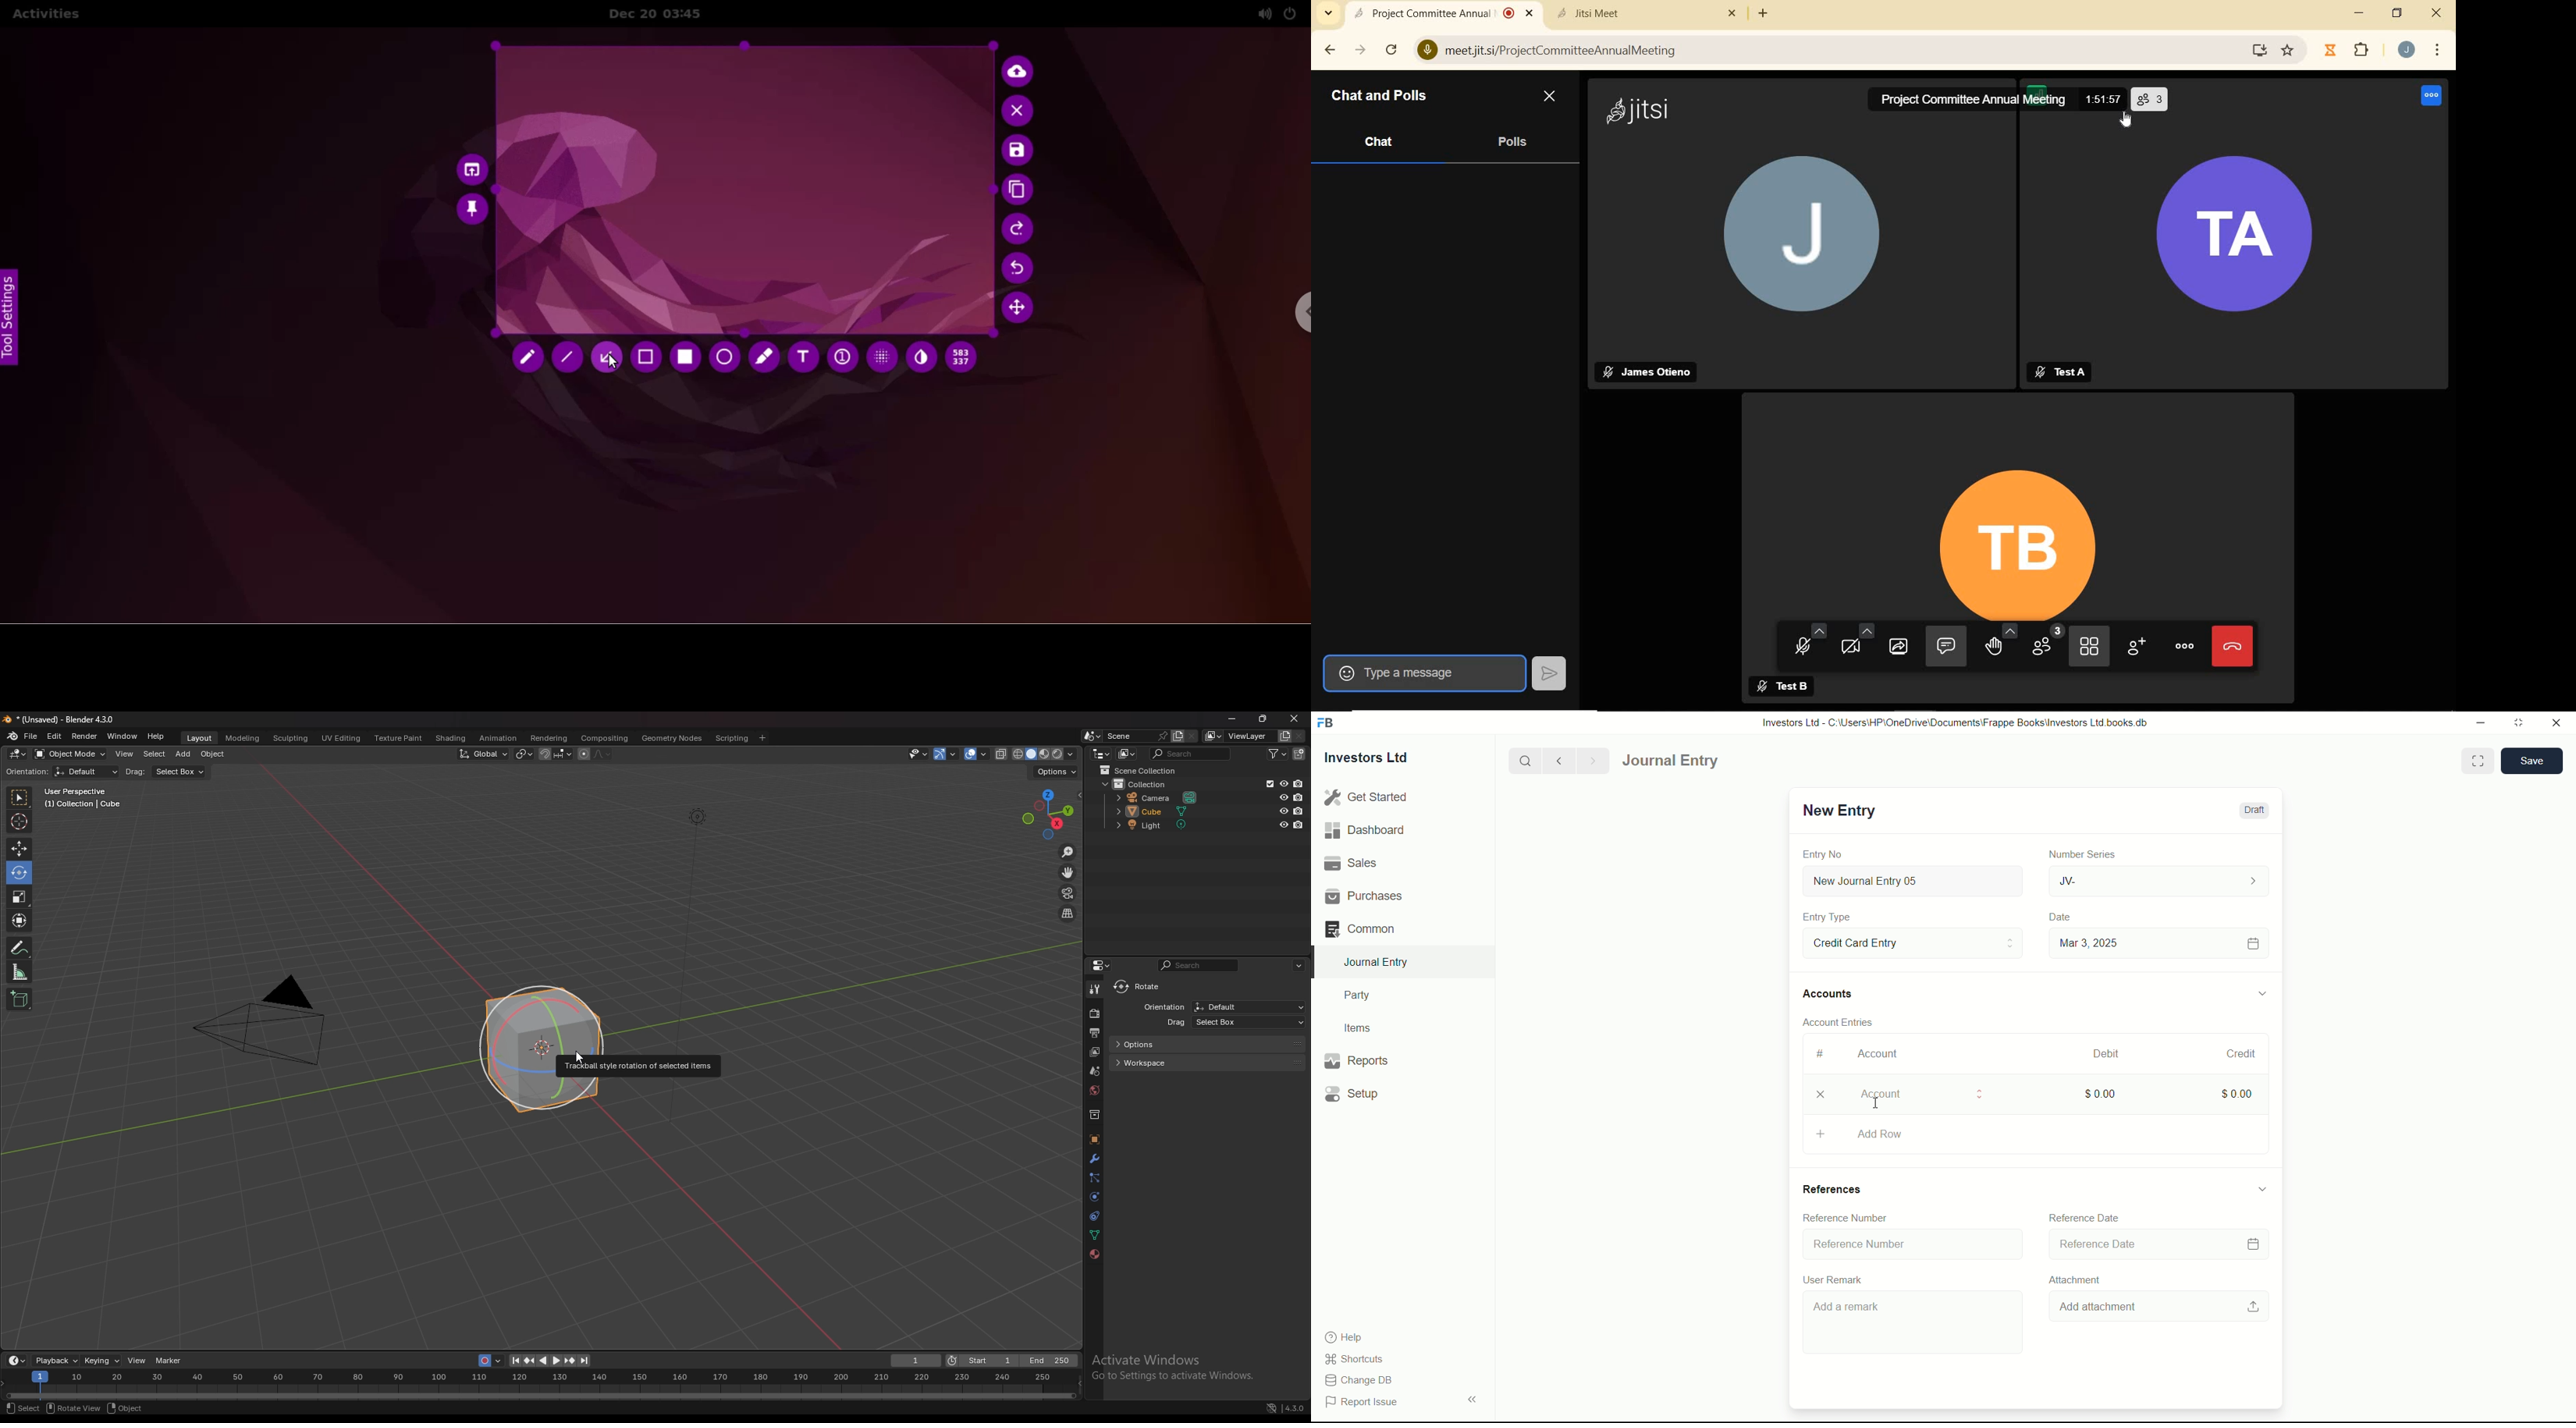 The width and height of the screenshot is (2576, 1428). I want to click on participants, so click(2048, 643).